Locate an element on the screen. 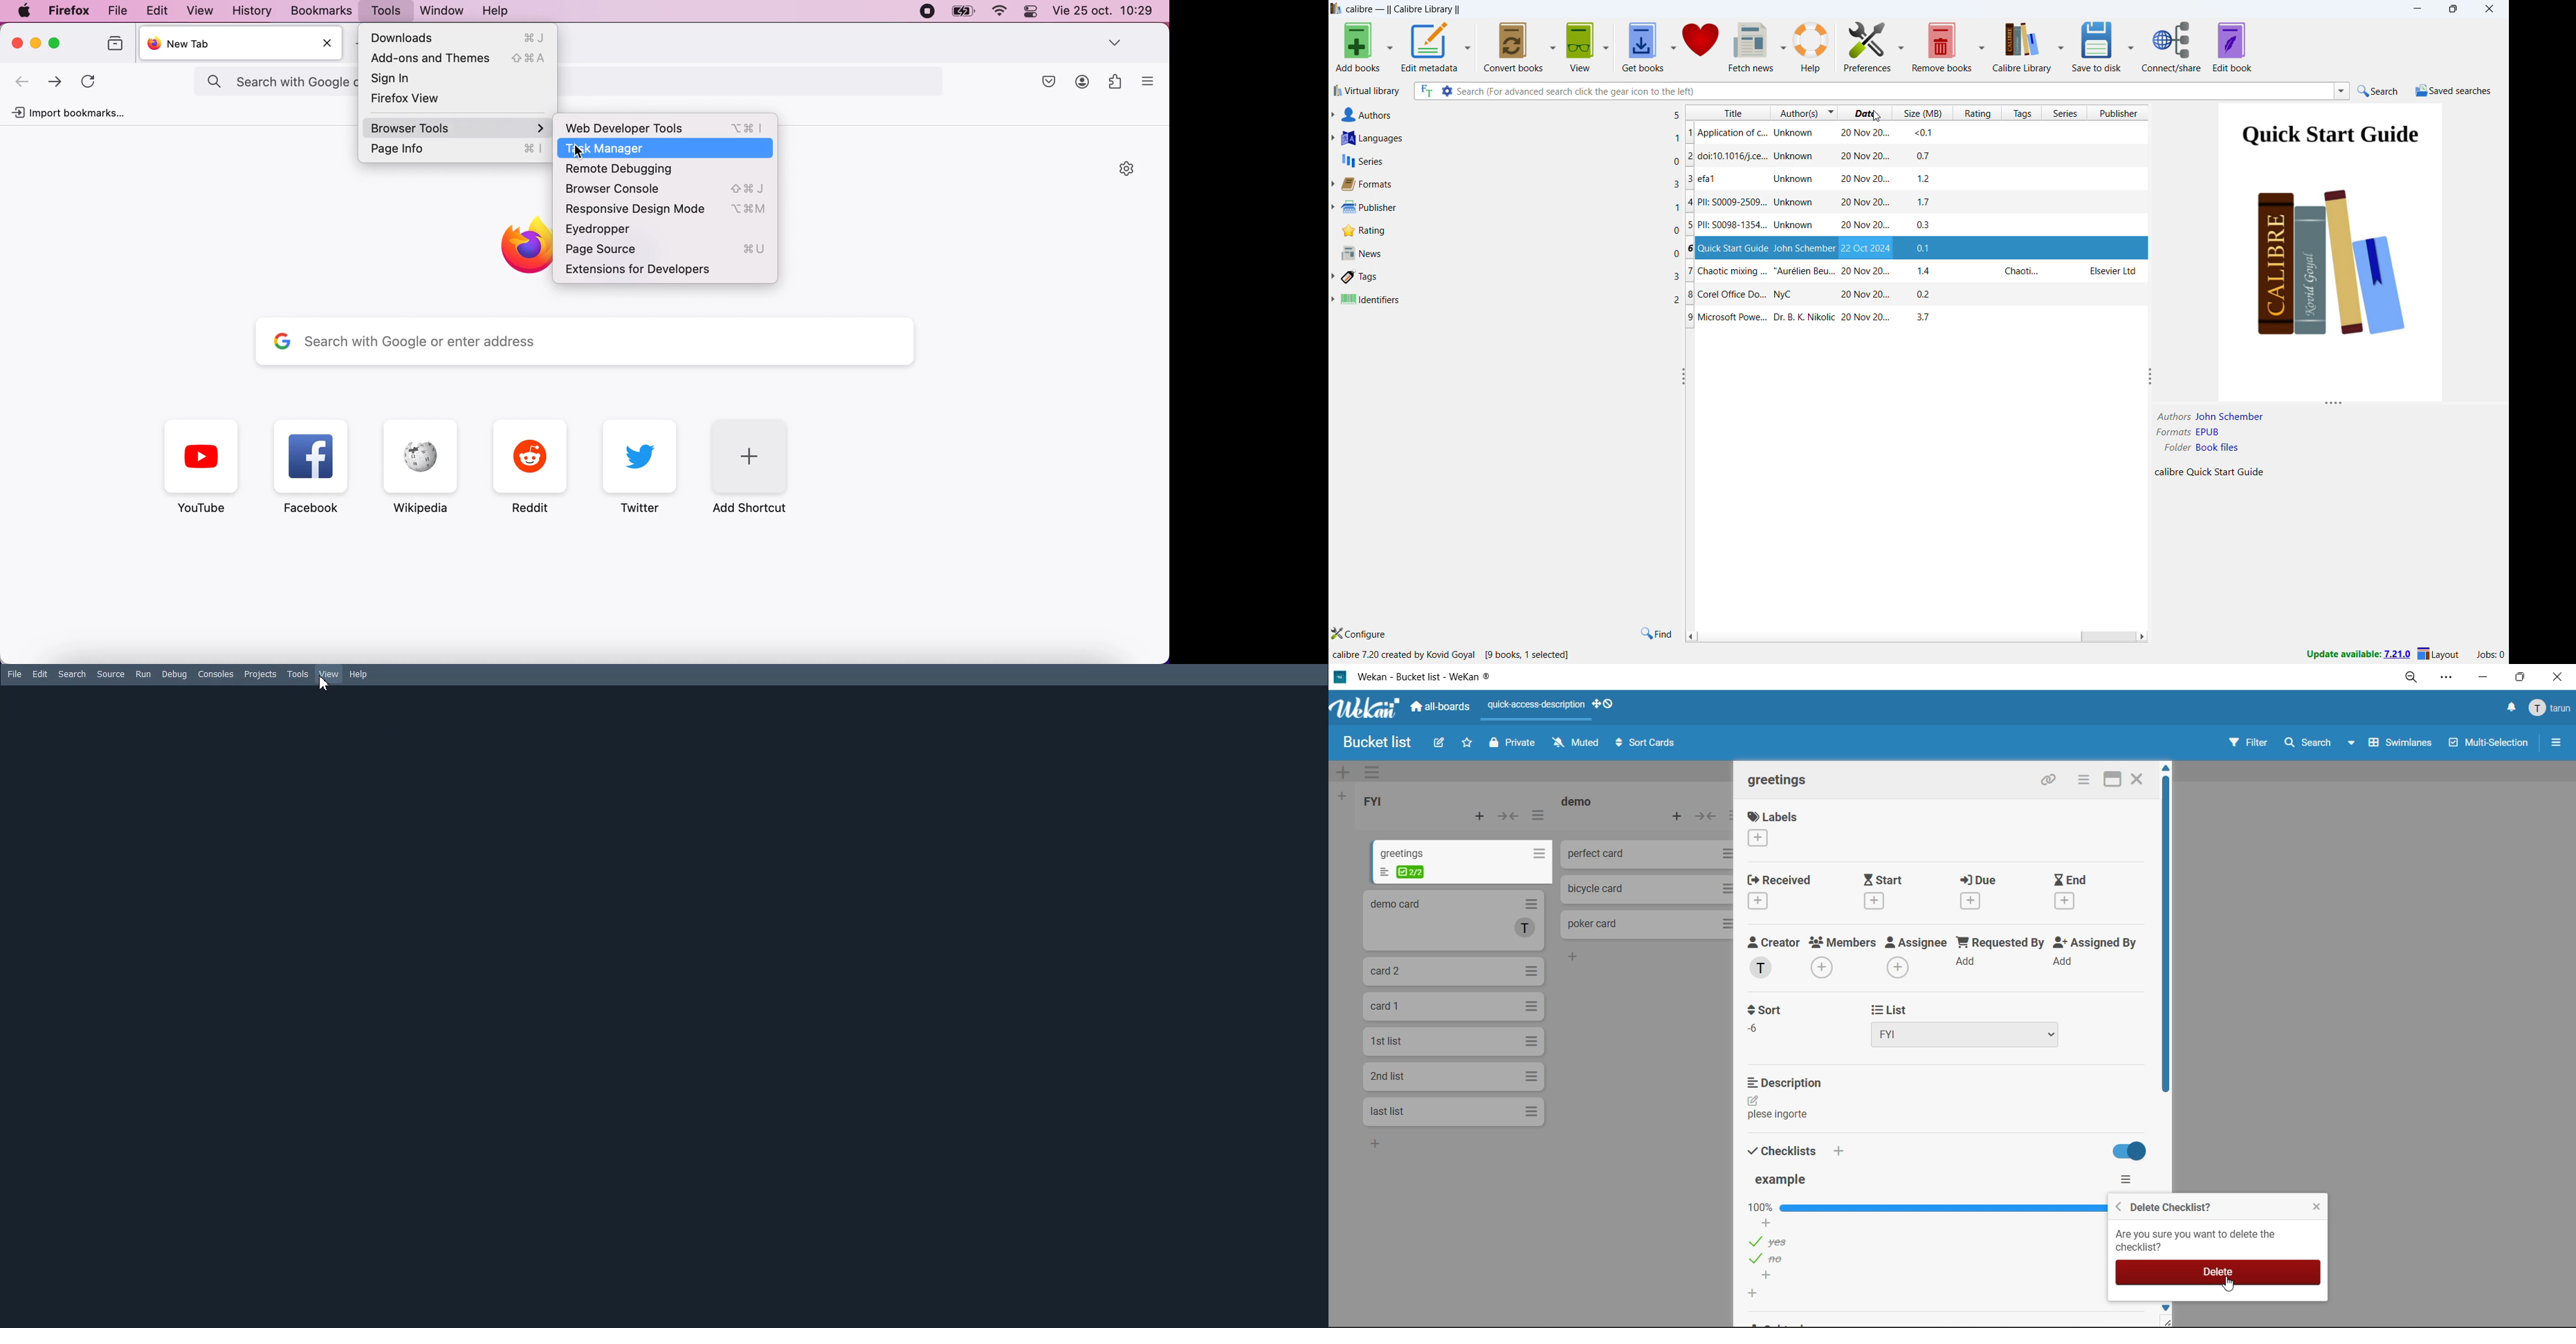 The height and width of the screenshot is (1344, 2576). Extensions for Developers is located at coordinates (668, 270).